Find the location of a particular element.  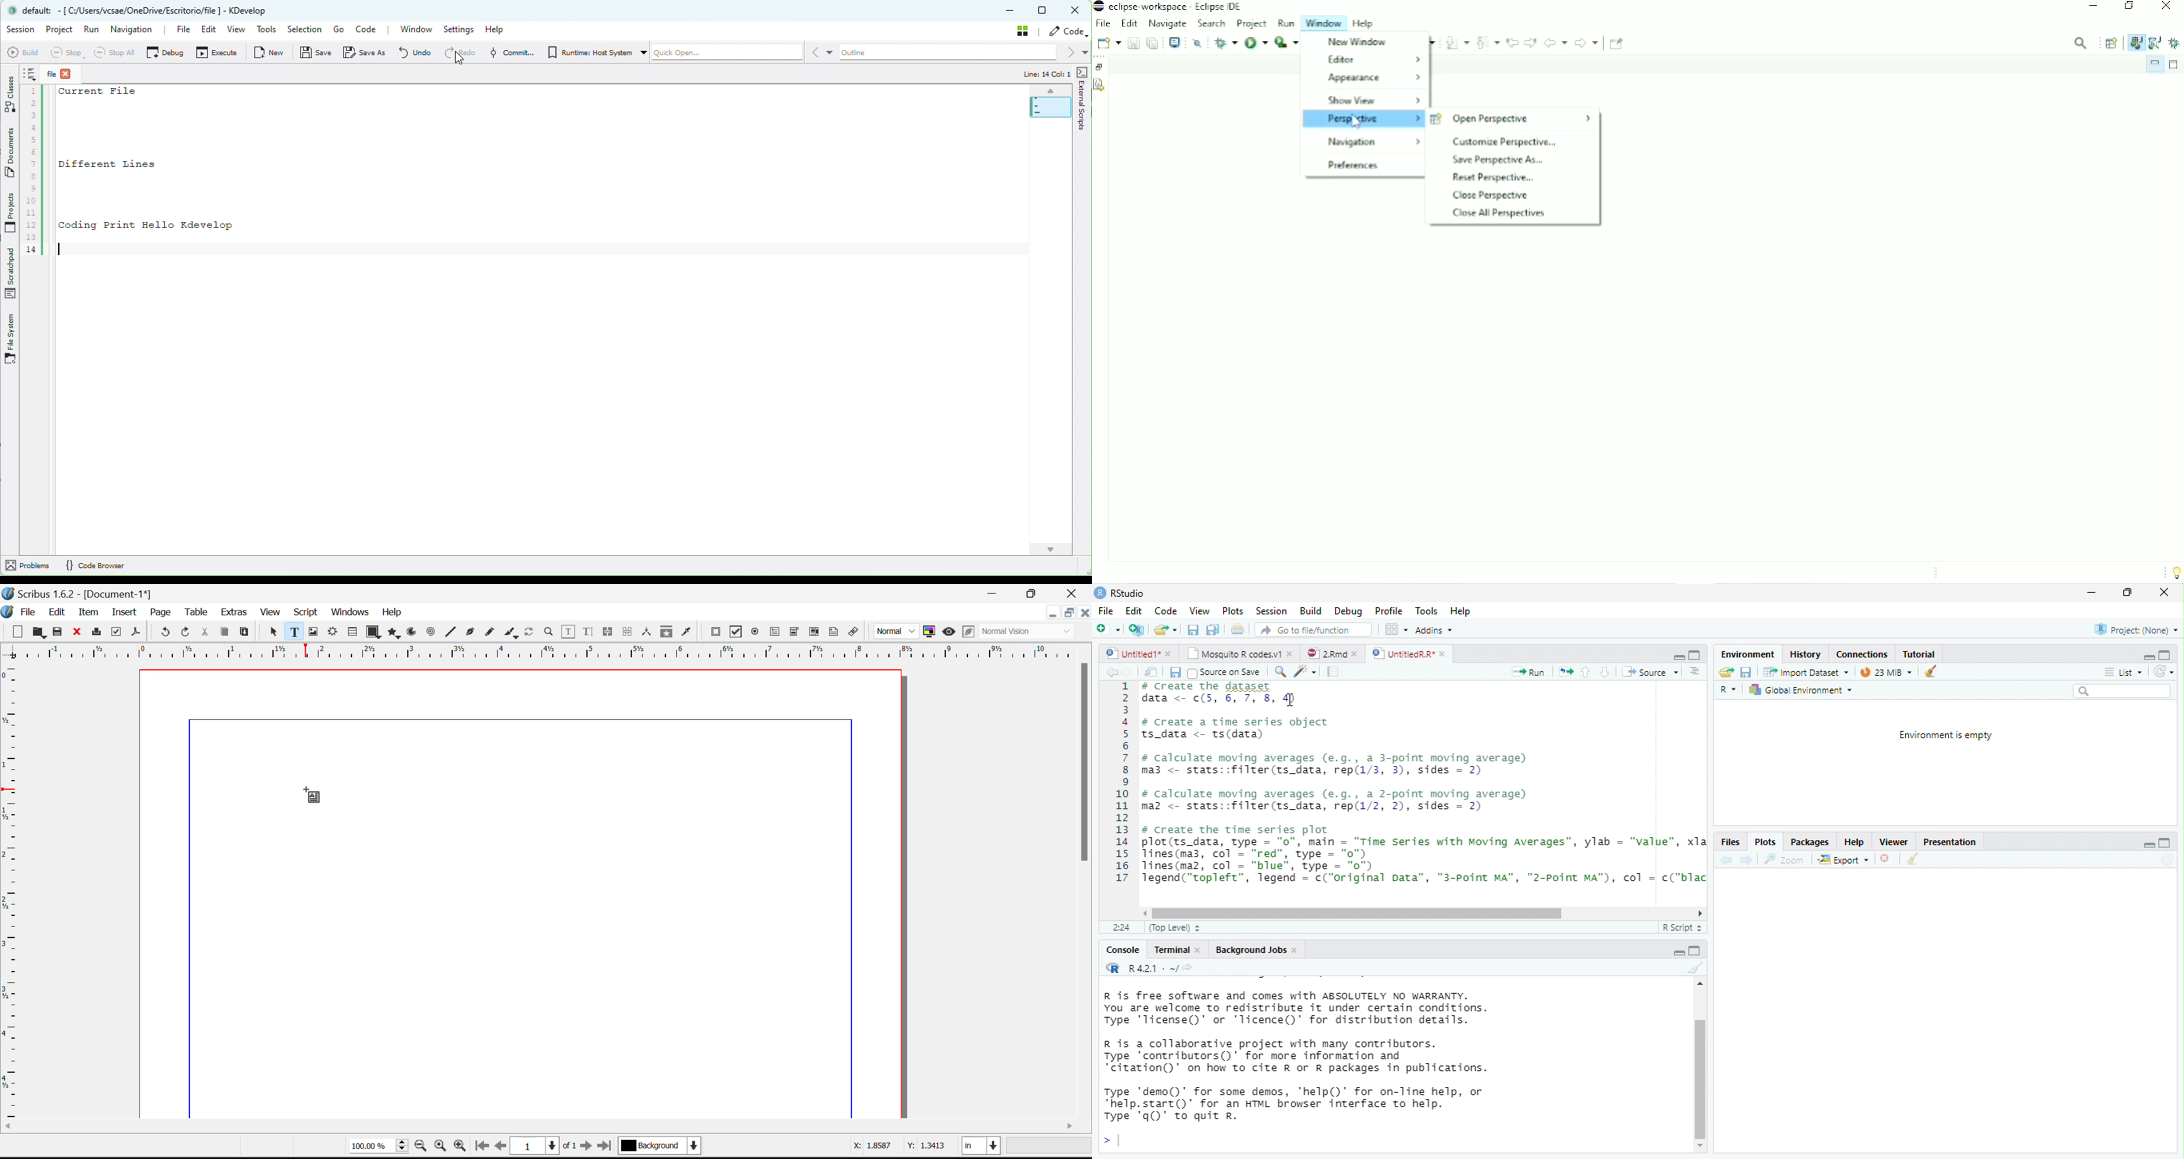

scrollbar up is located at coordinates (1698, 986).